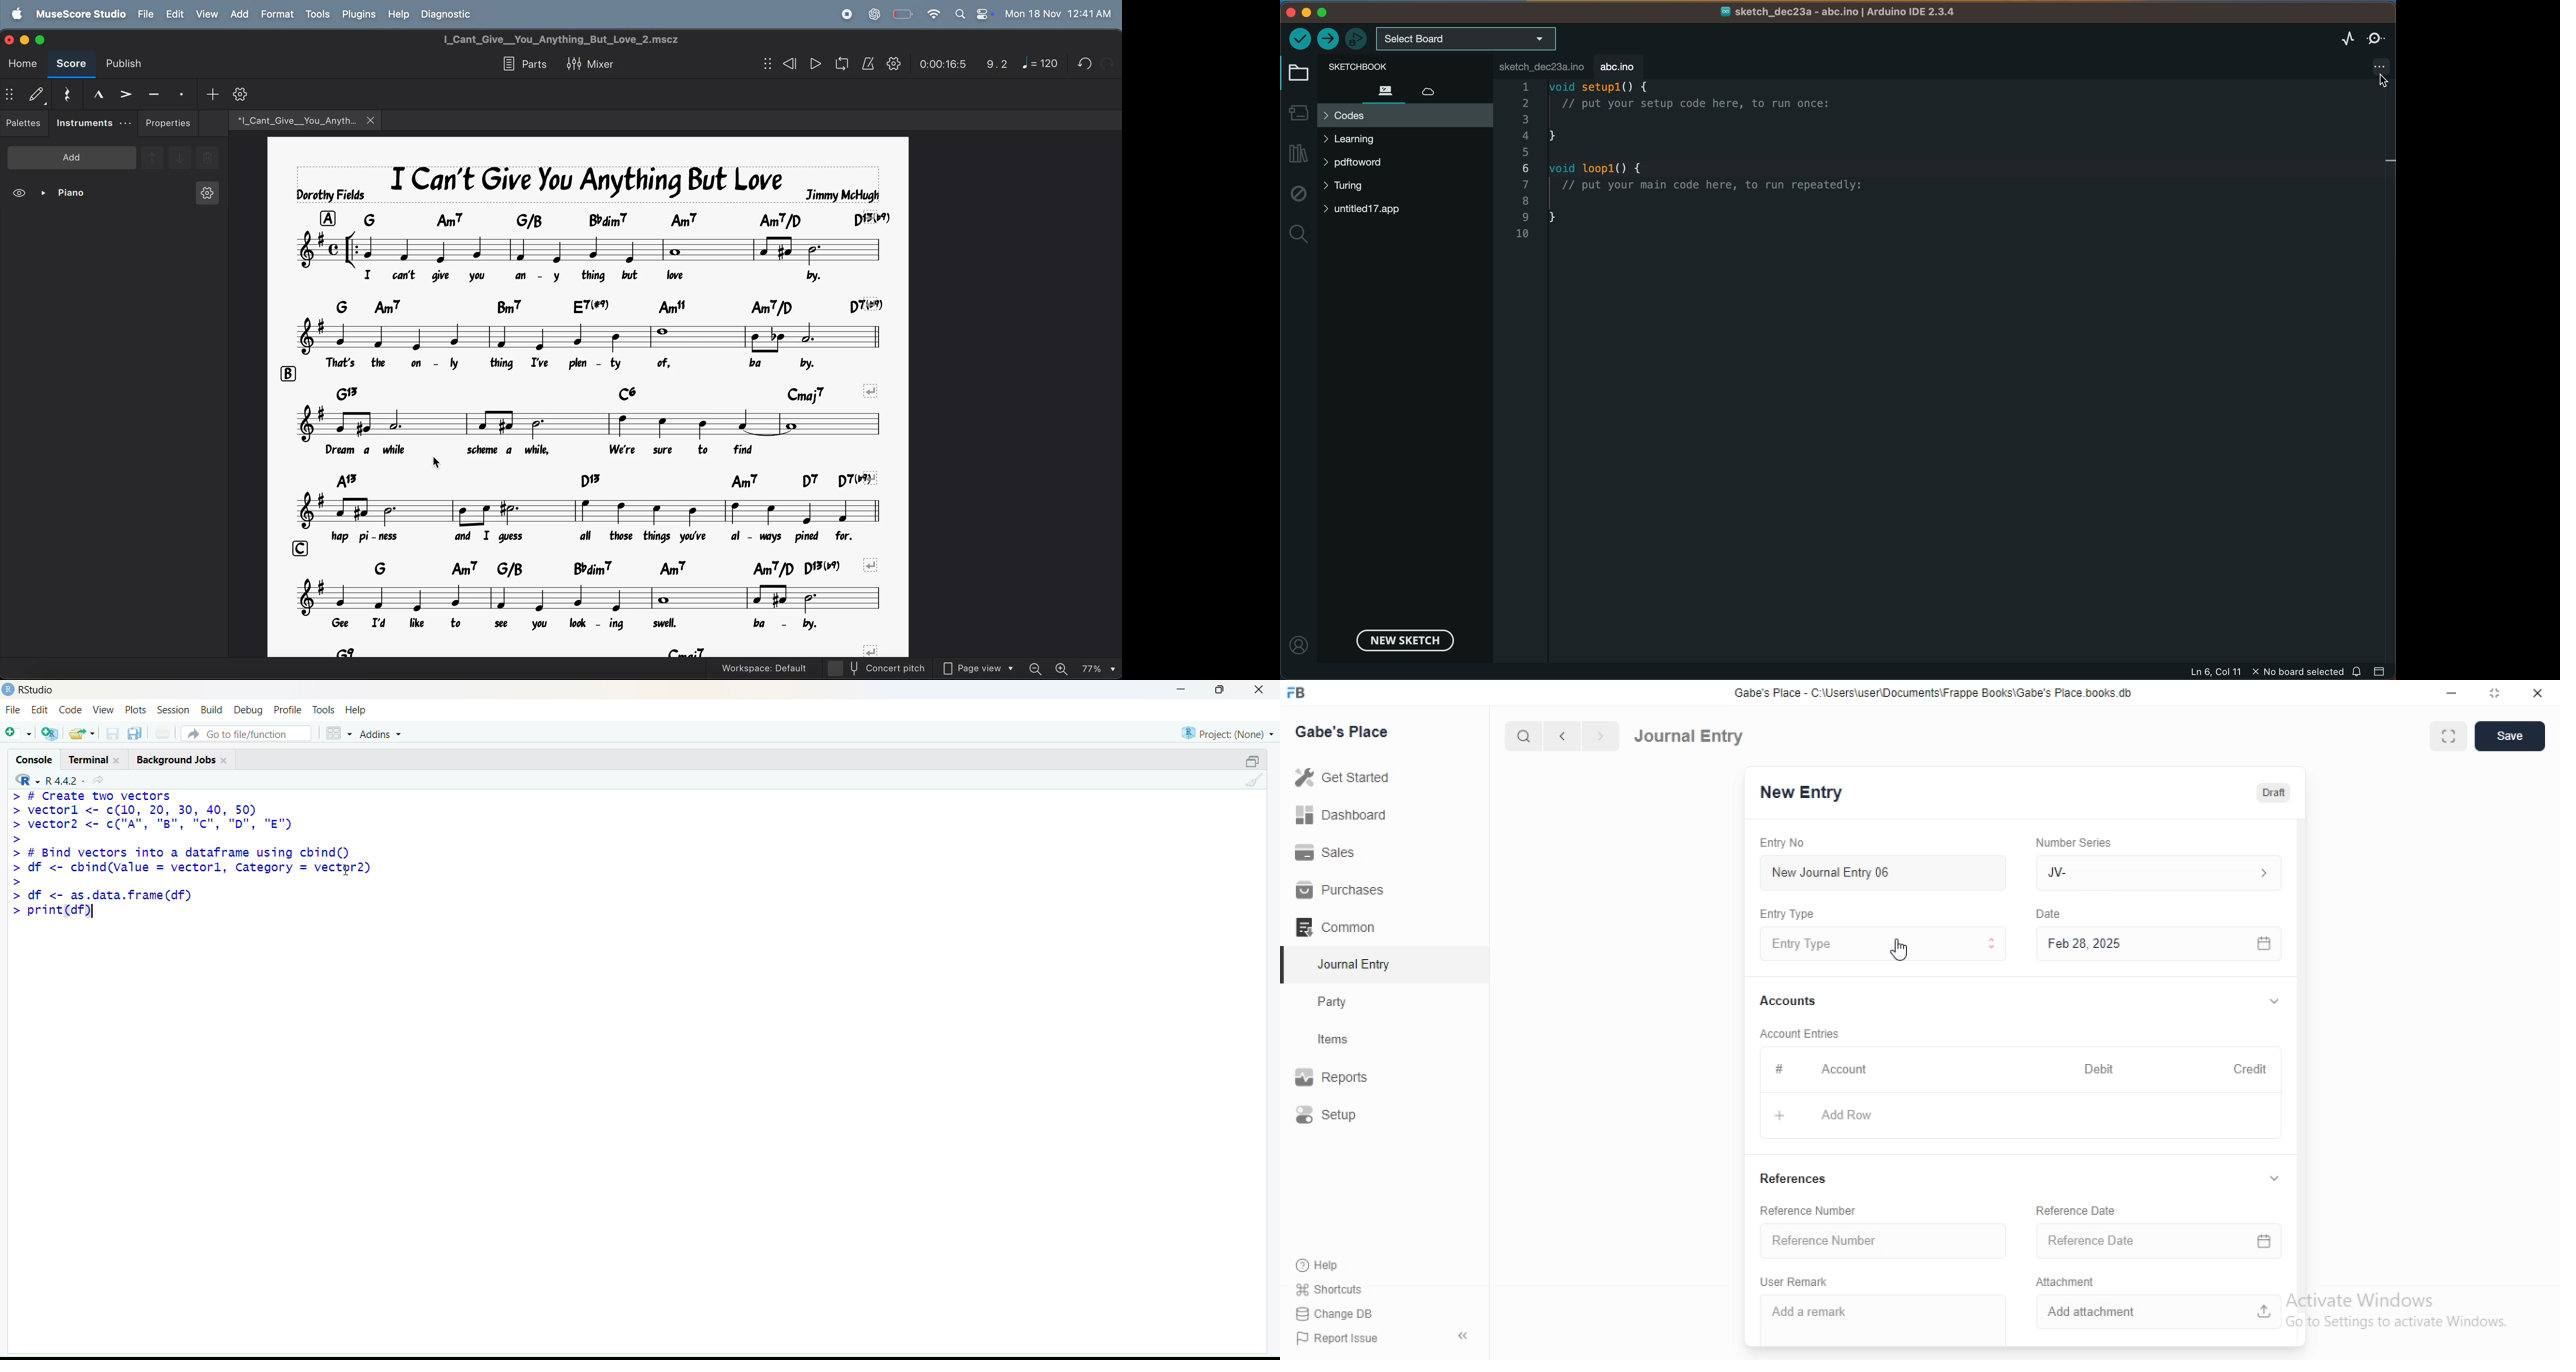  What do you see at coordinates (1690, 735) in the screenshot?
I see `Journal Entry` at bounding box center [1690, 735].